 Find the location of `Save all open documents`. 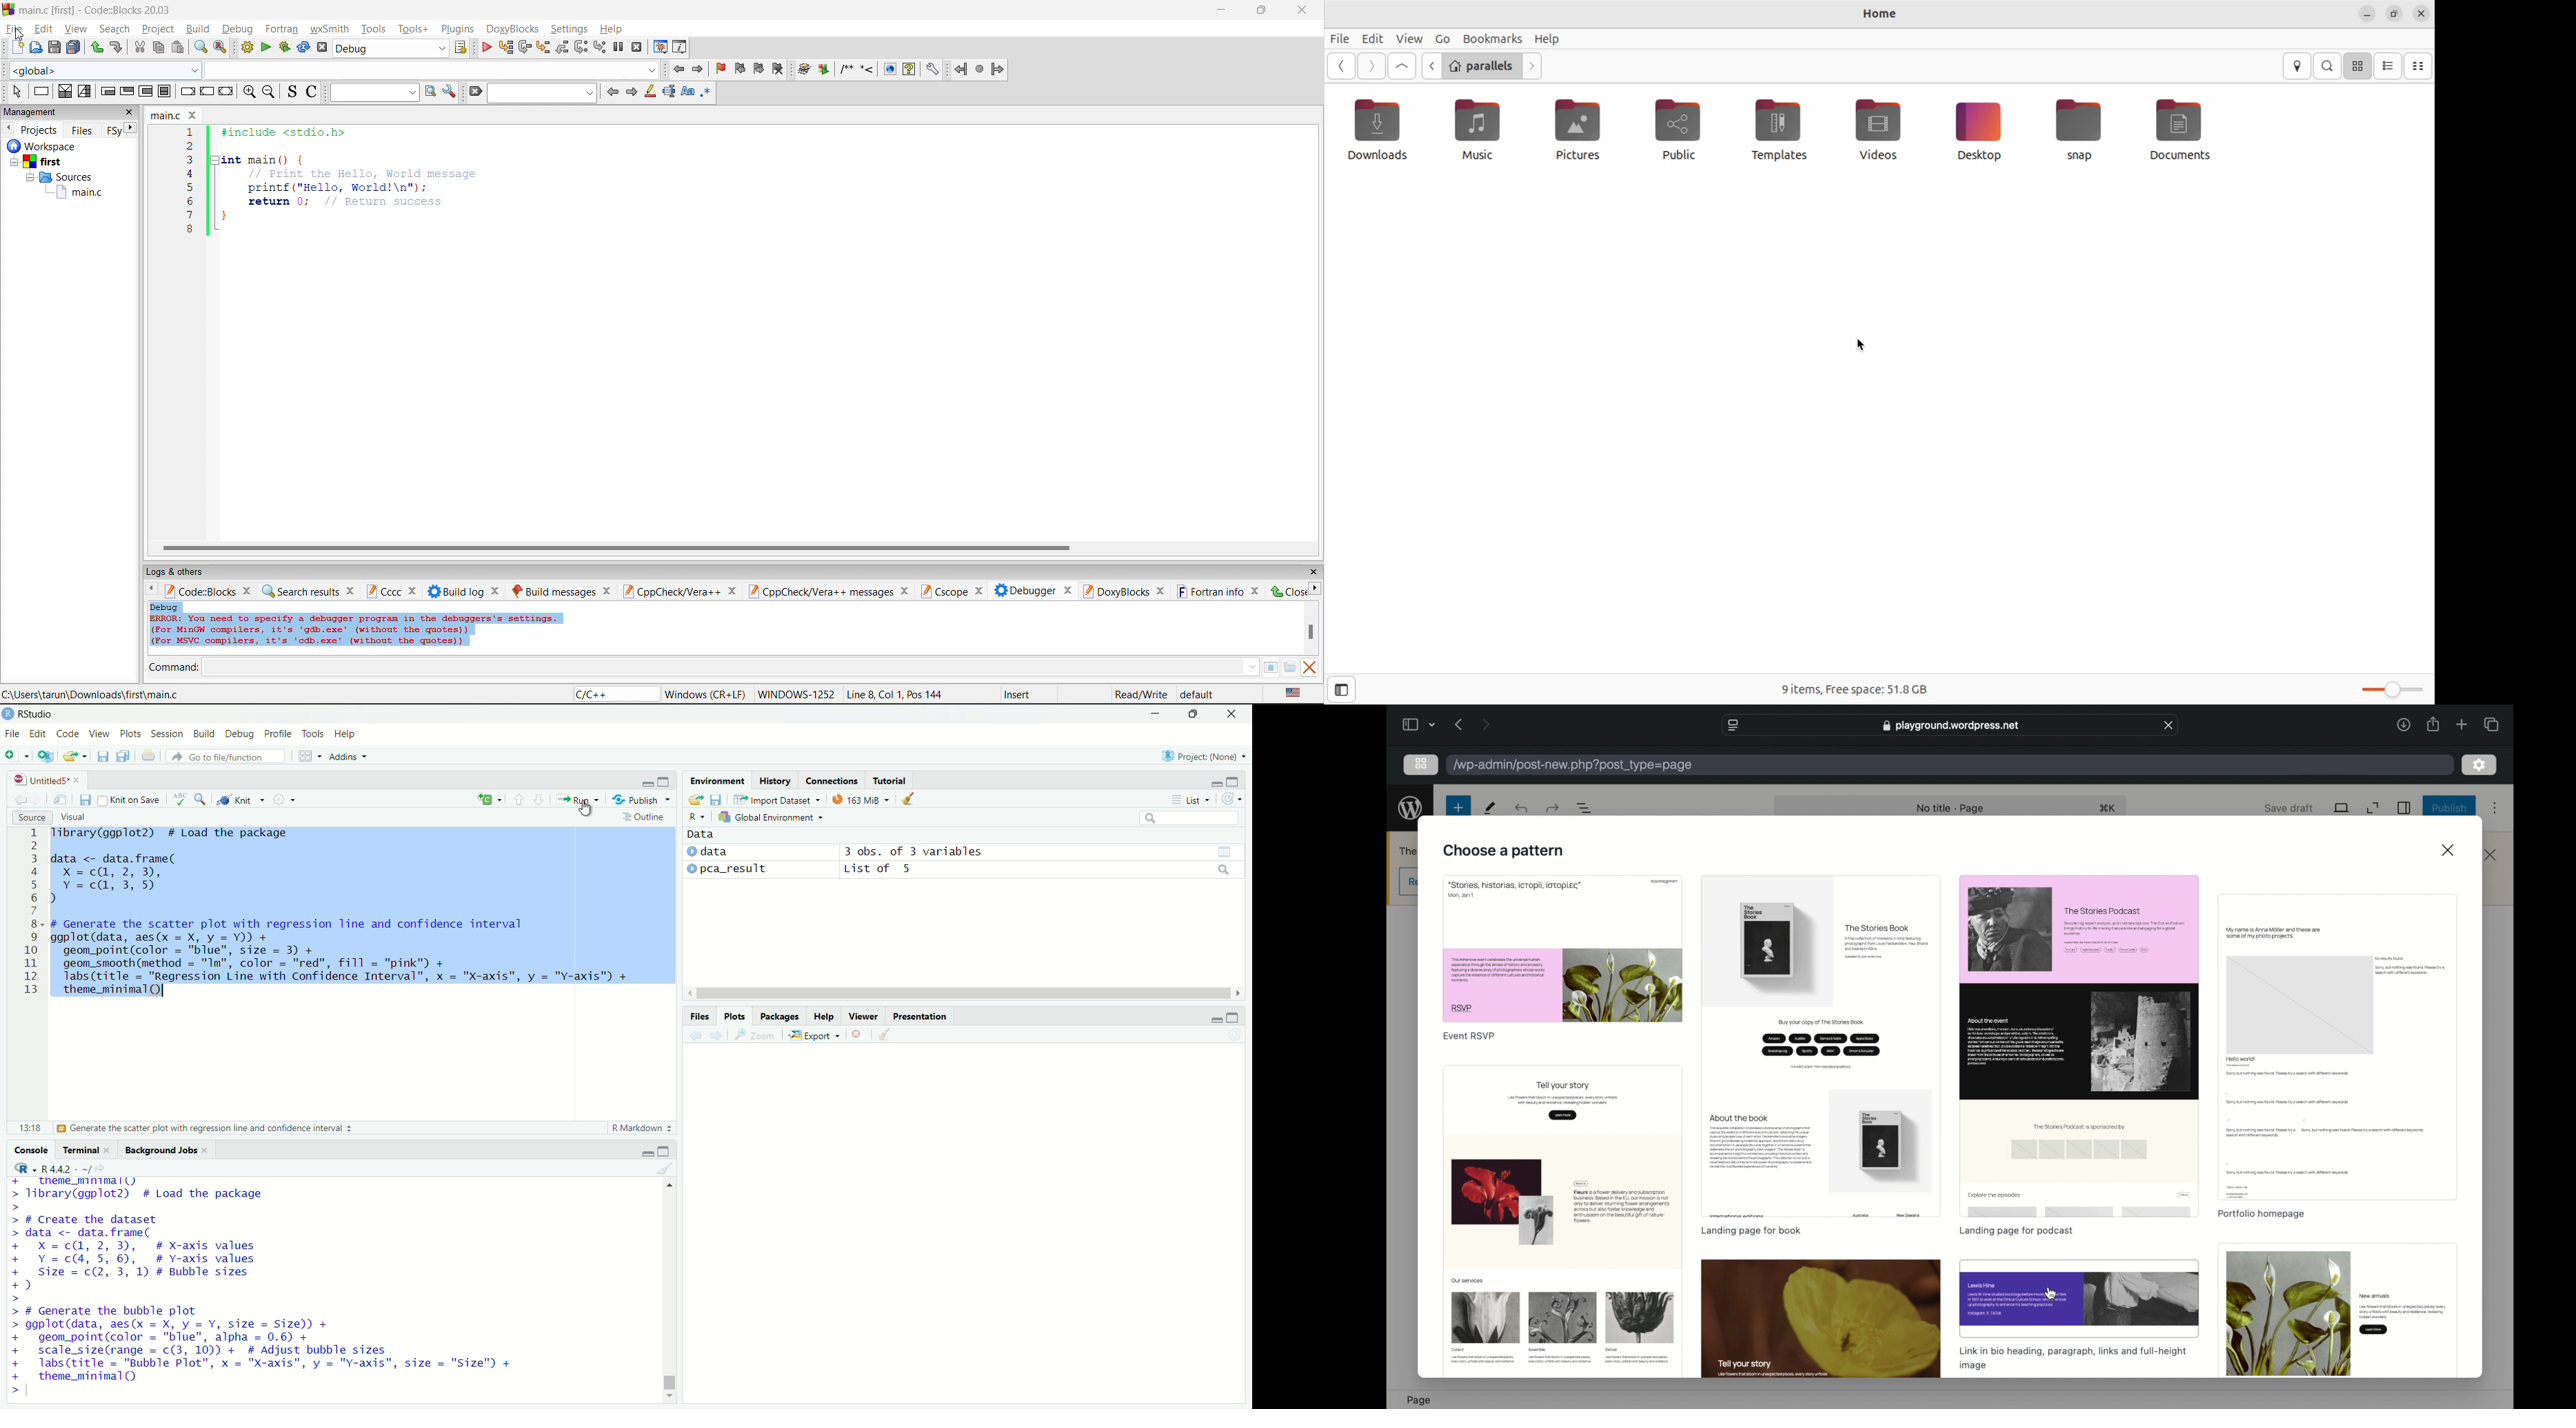

Save all open documents is located at coordinates (124, 755).